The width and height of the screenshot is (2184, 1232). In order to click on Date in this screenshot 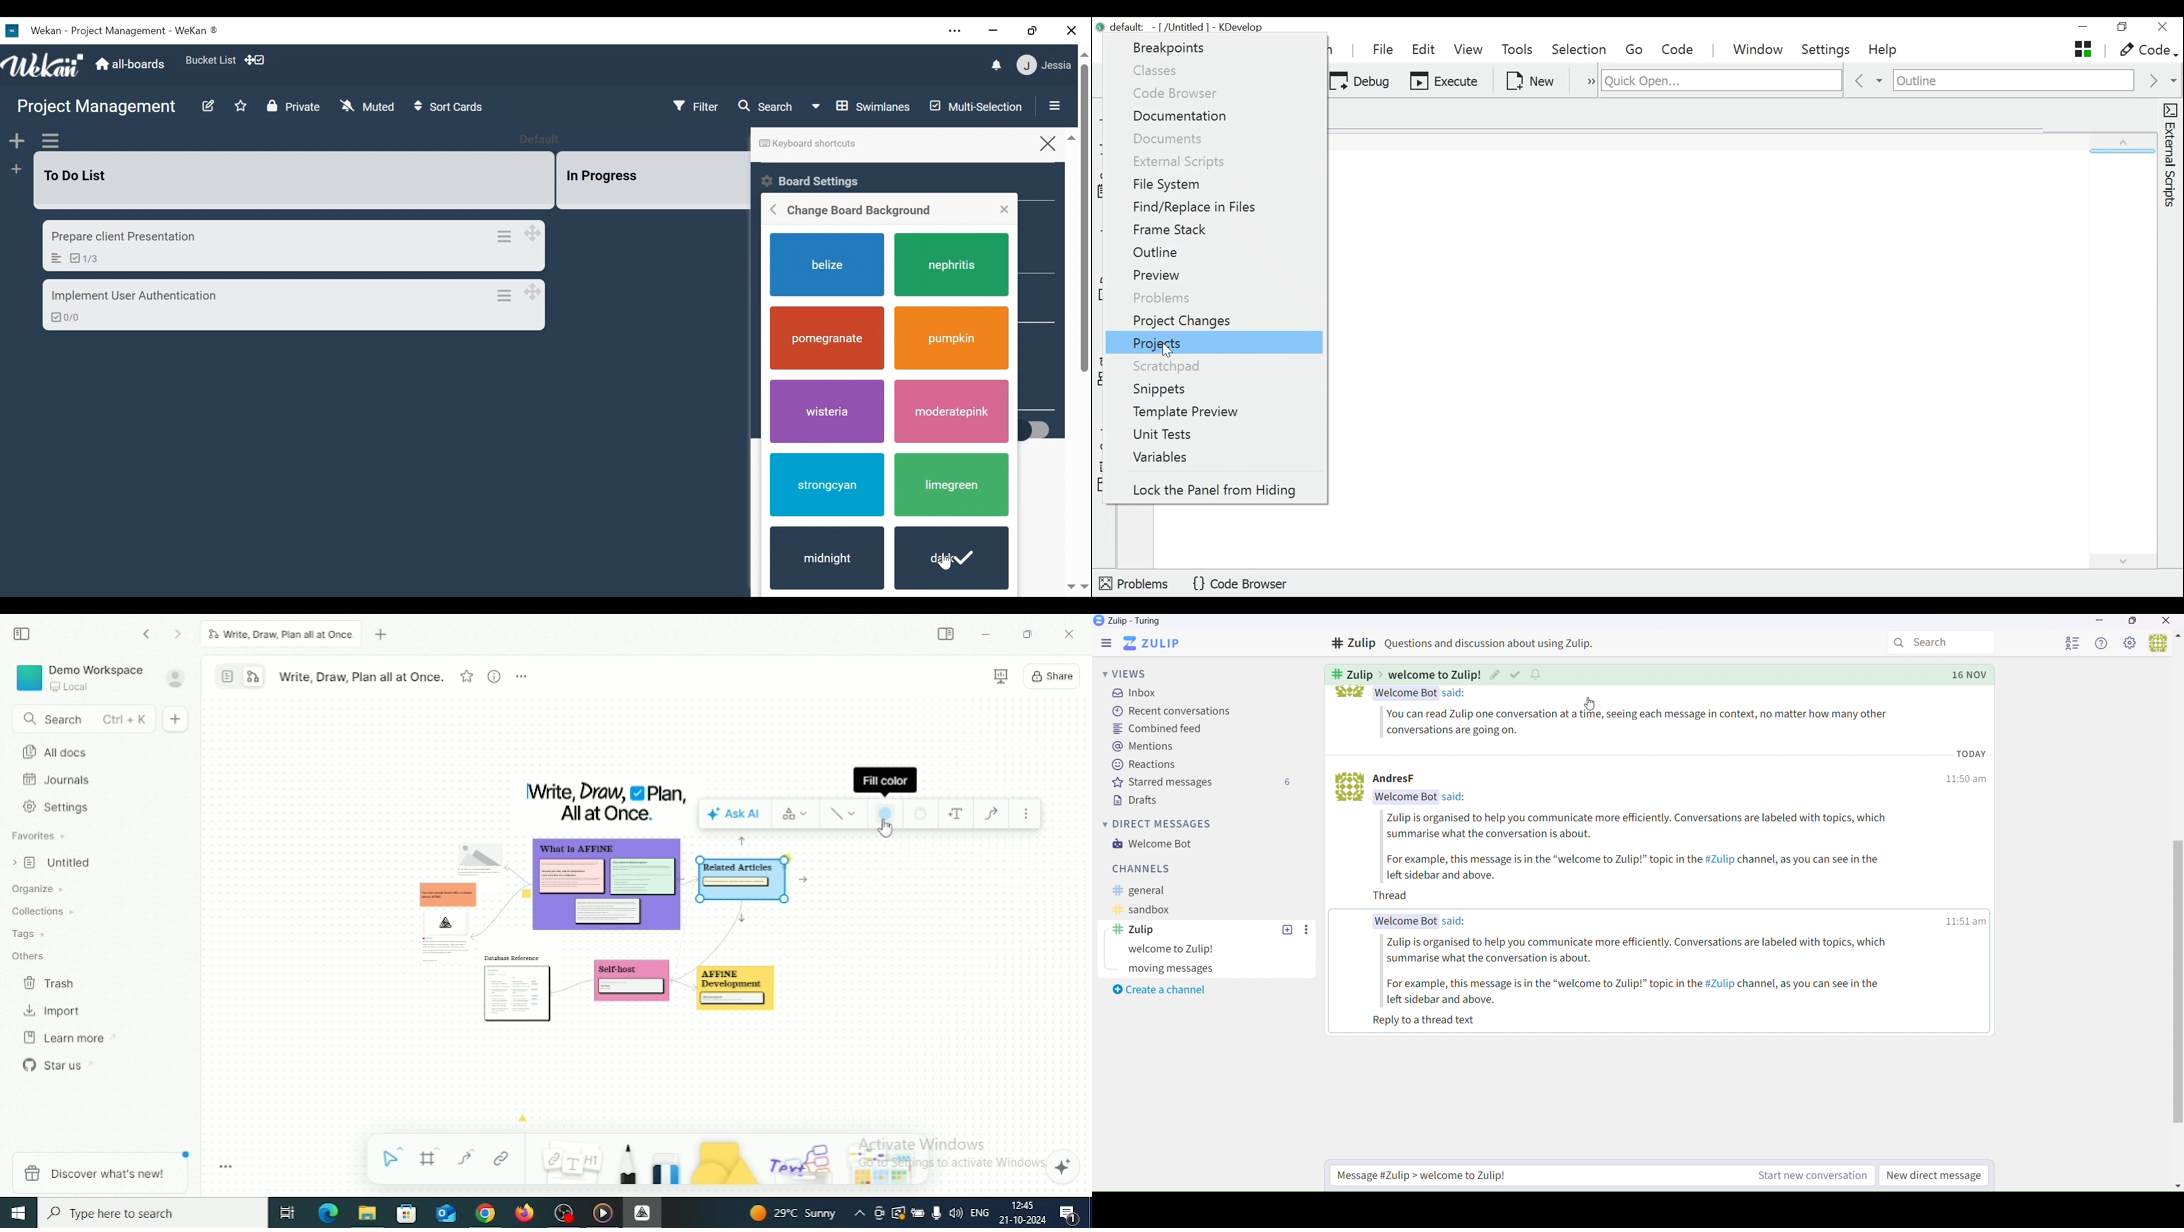, I will do `click(1021, 1220)`.